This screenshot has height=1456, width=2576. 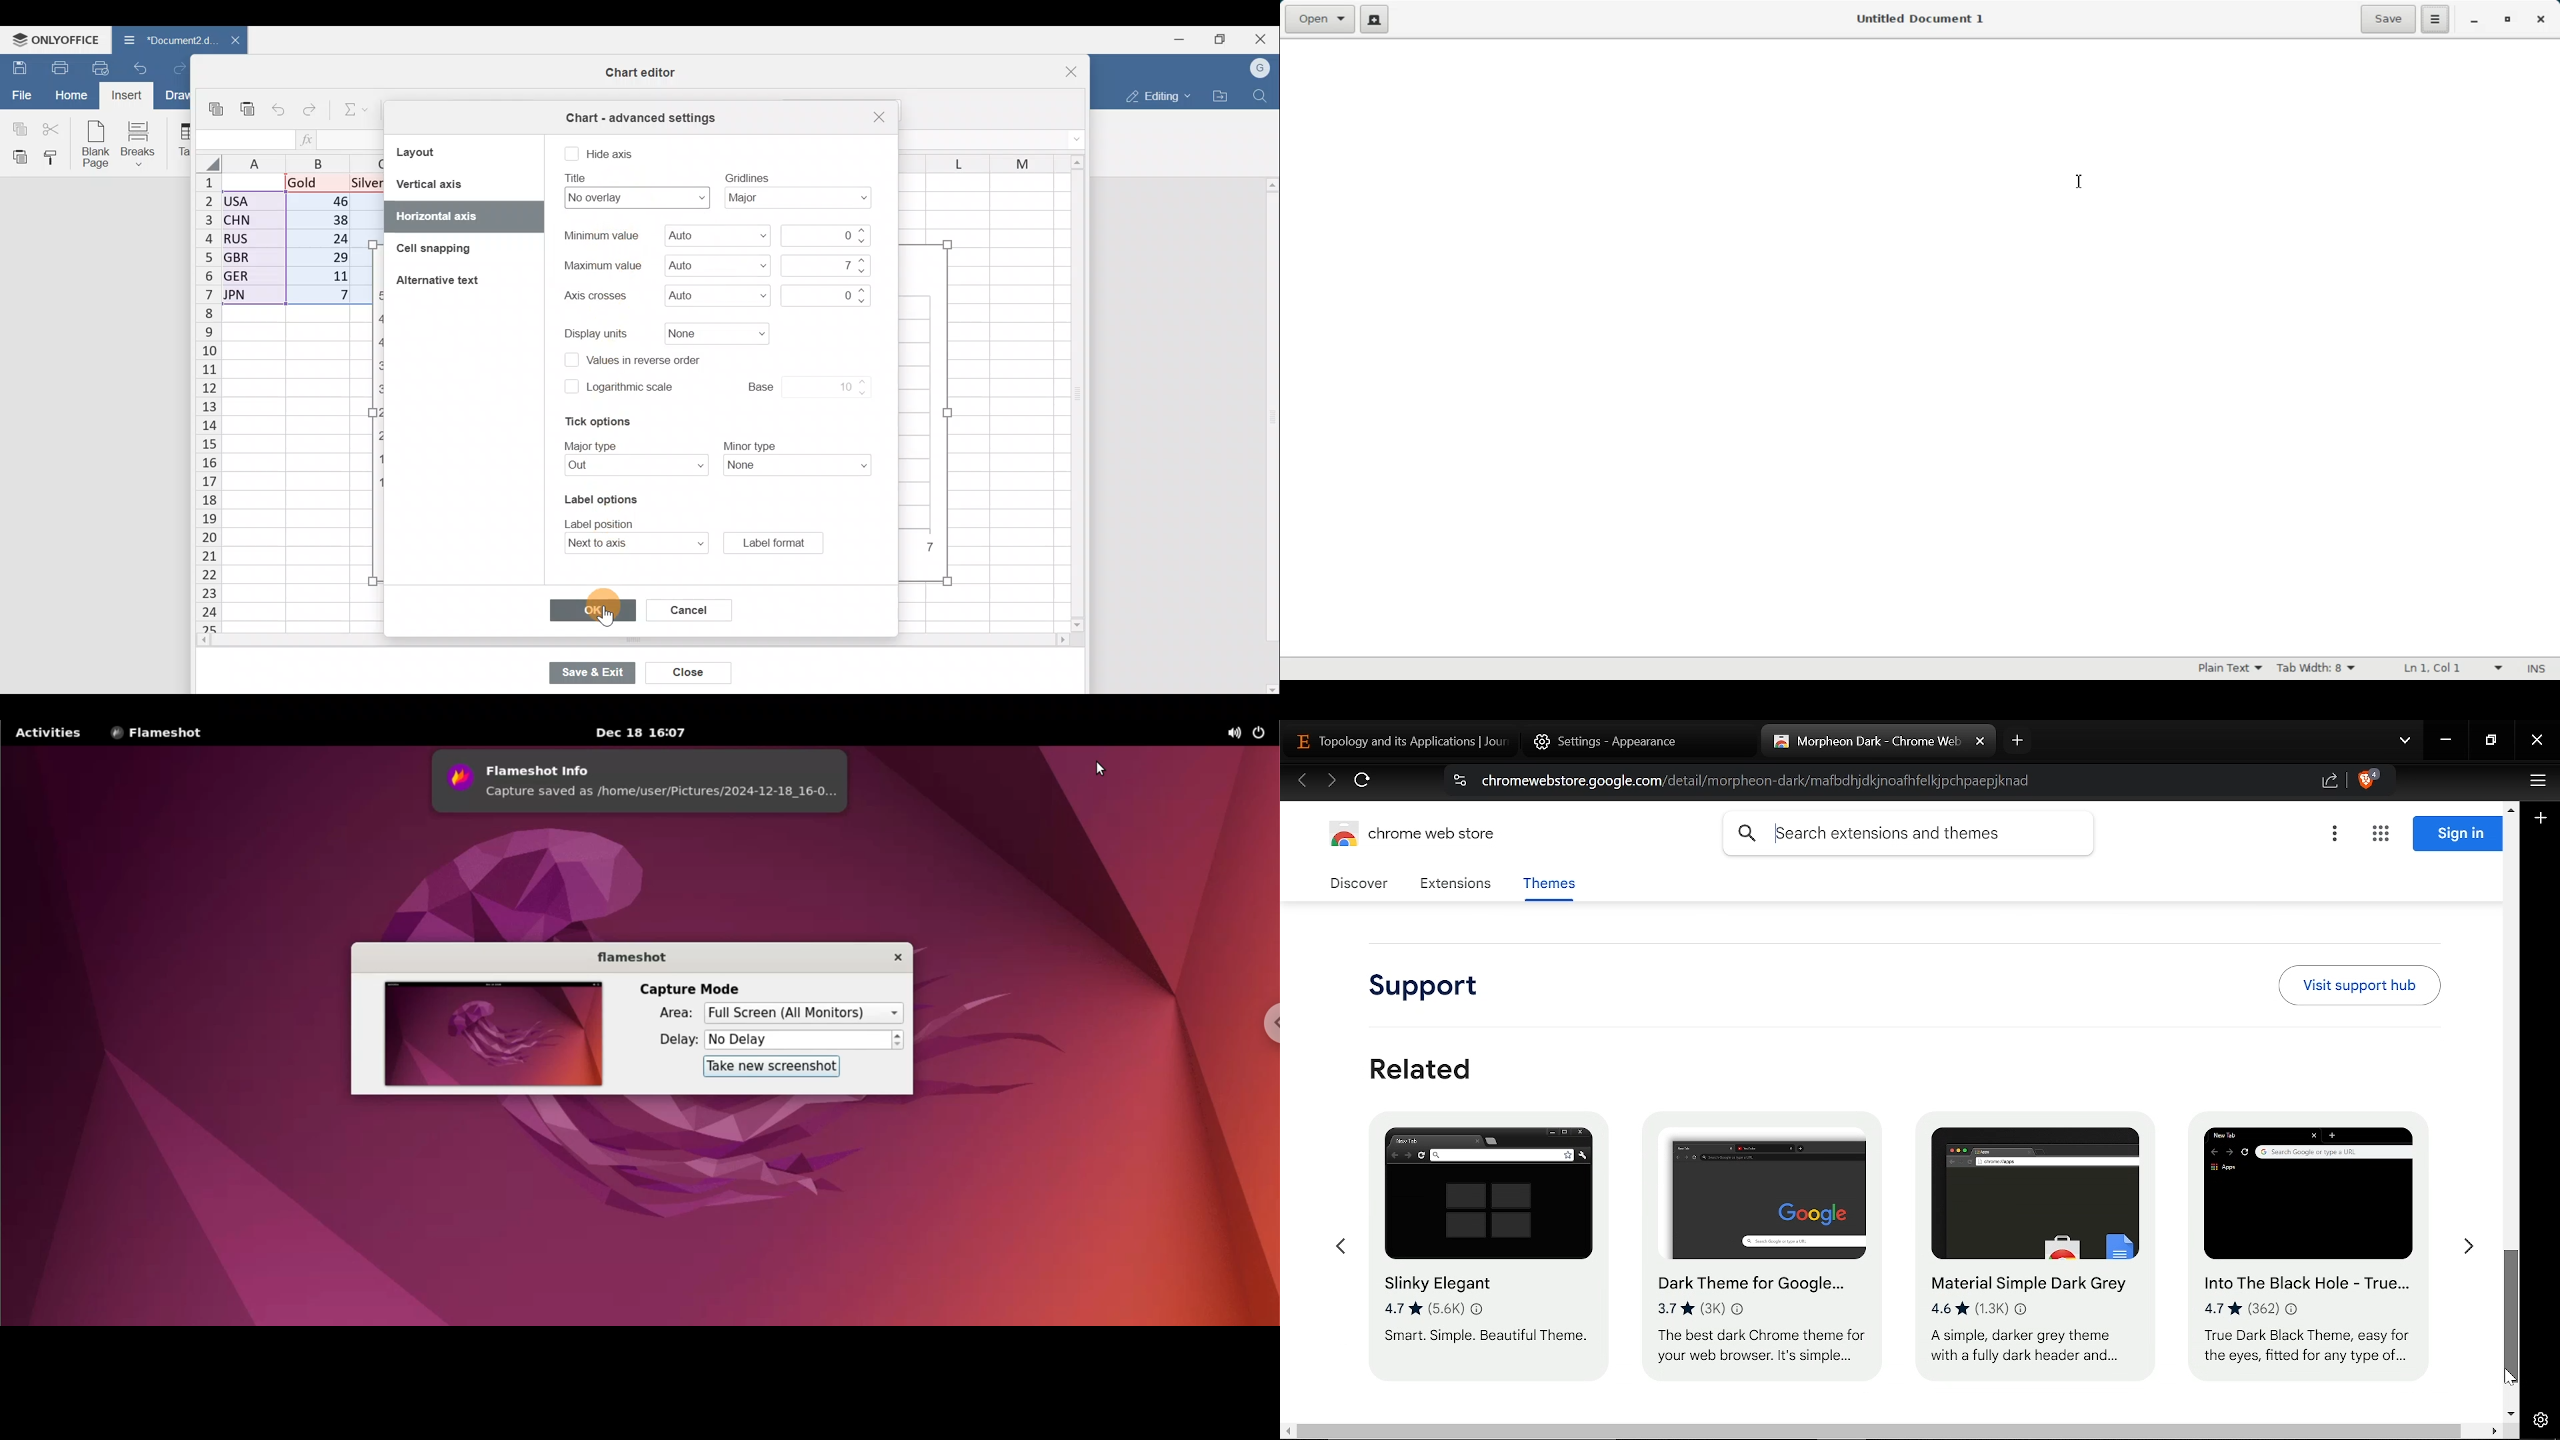 What do you see at coordinates (1919, 347) in the screenshot?
I see `Text Entry Pane` at bounding box center [1919, 347].